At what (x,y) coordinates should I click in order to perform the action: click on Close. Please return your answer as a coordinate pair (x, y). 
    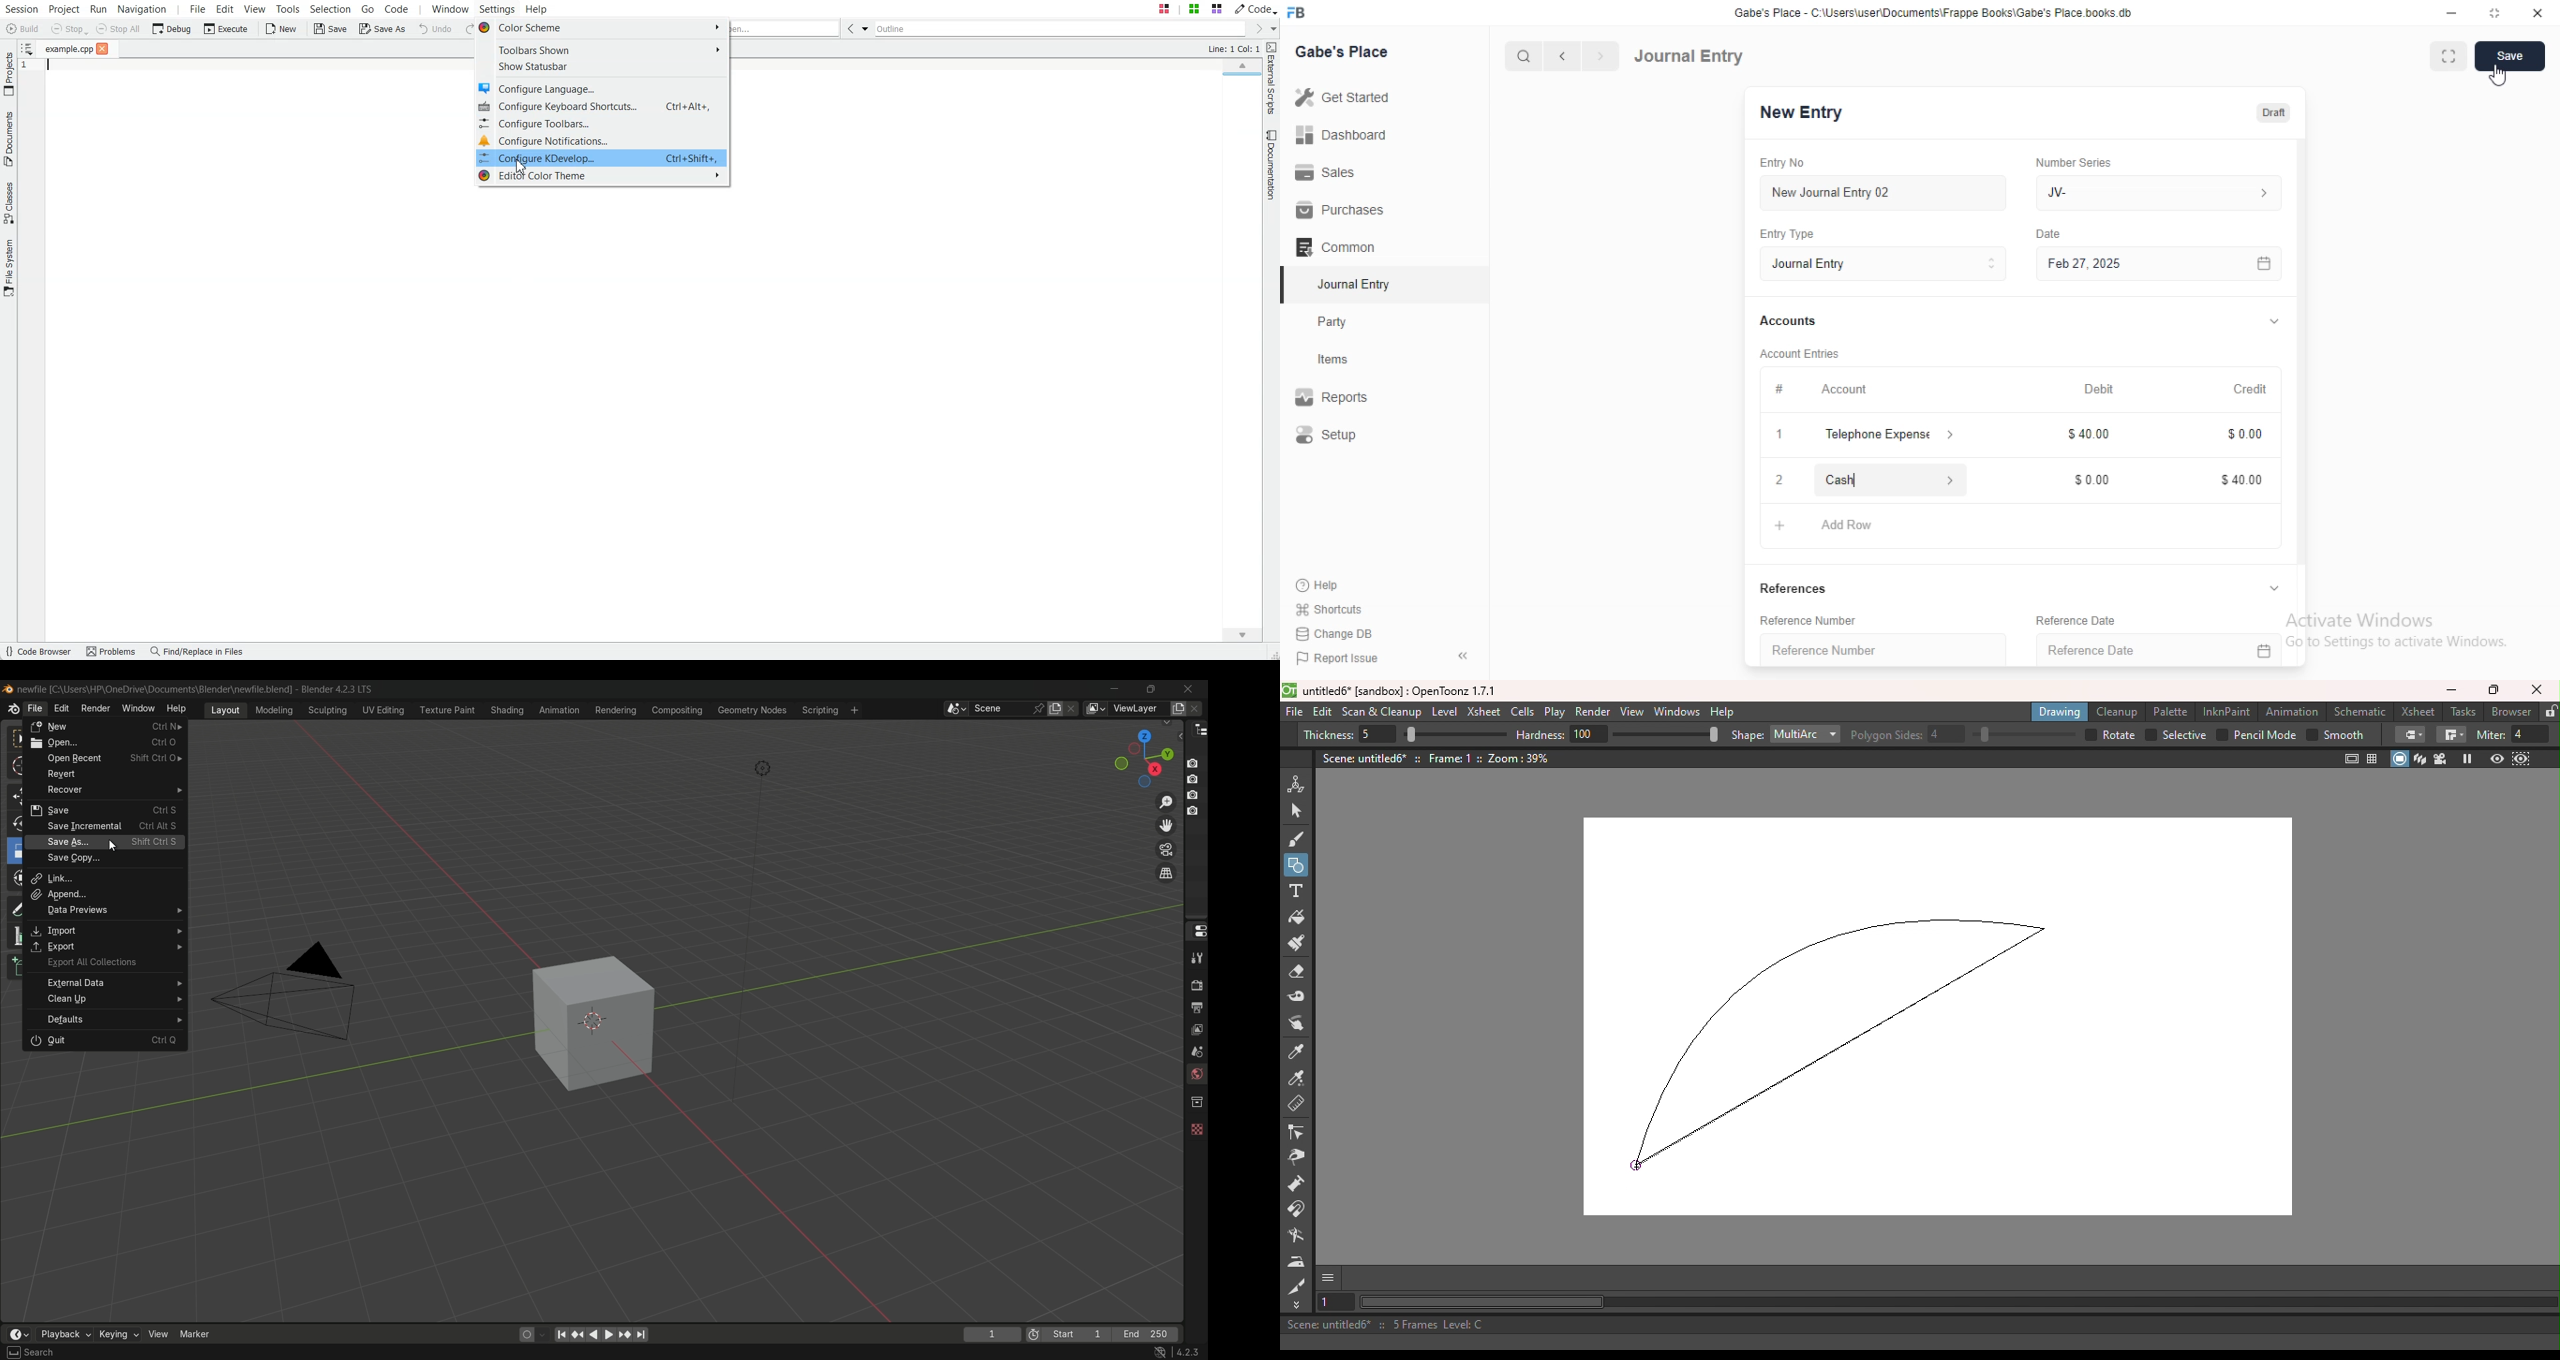
    Looking at the image, I should click on (2534, 14).